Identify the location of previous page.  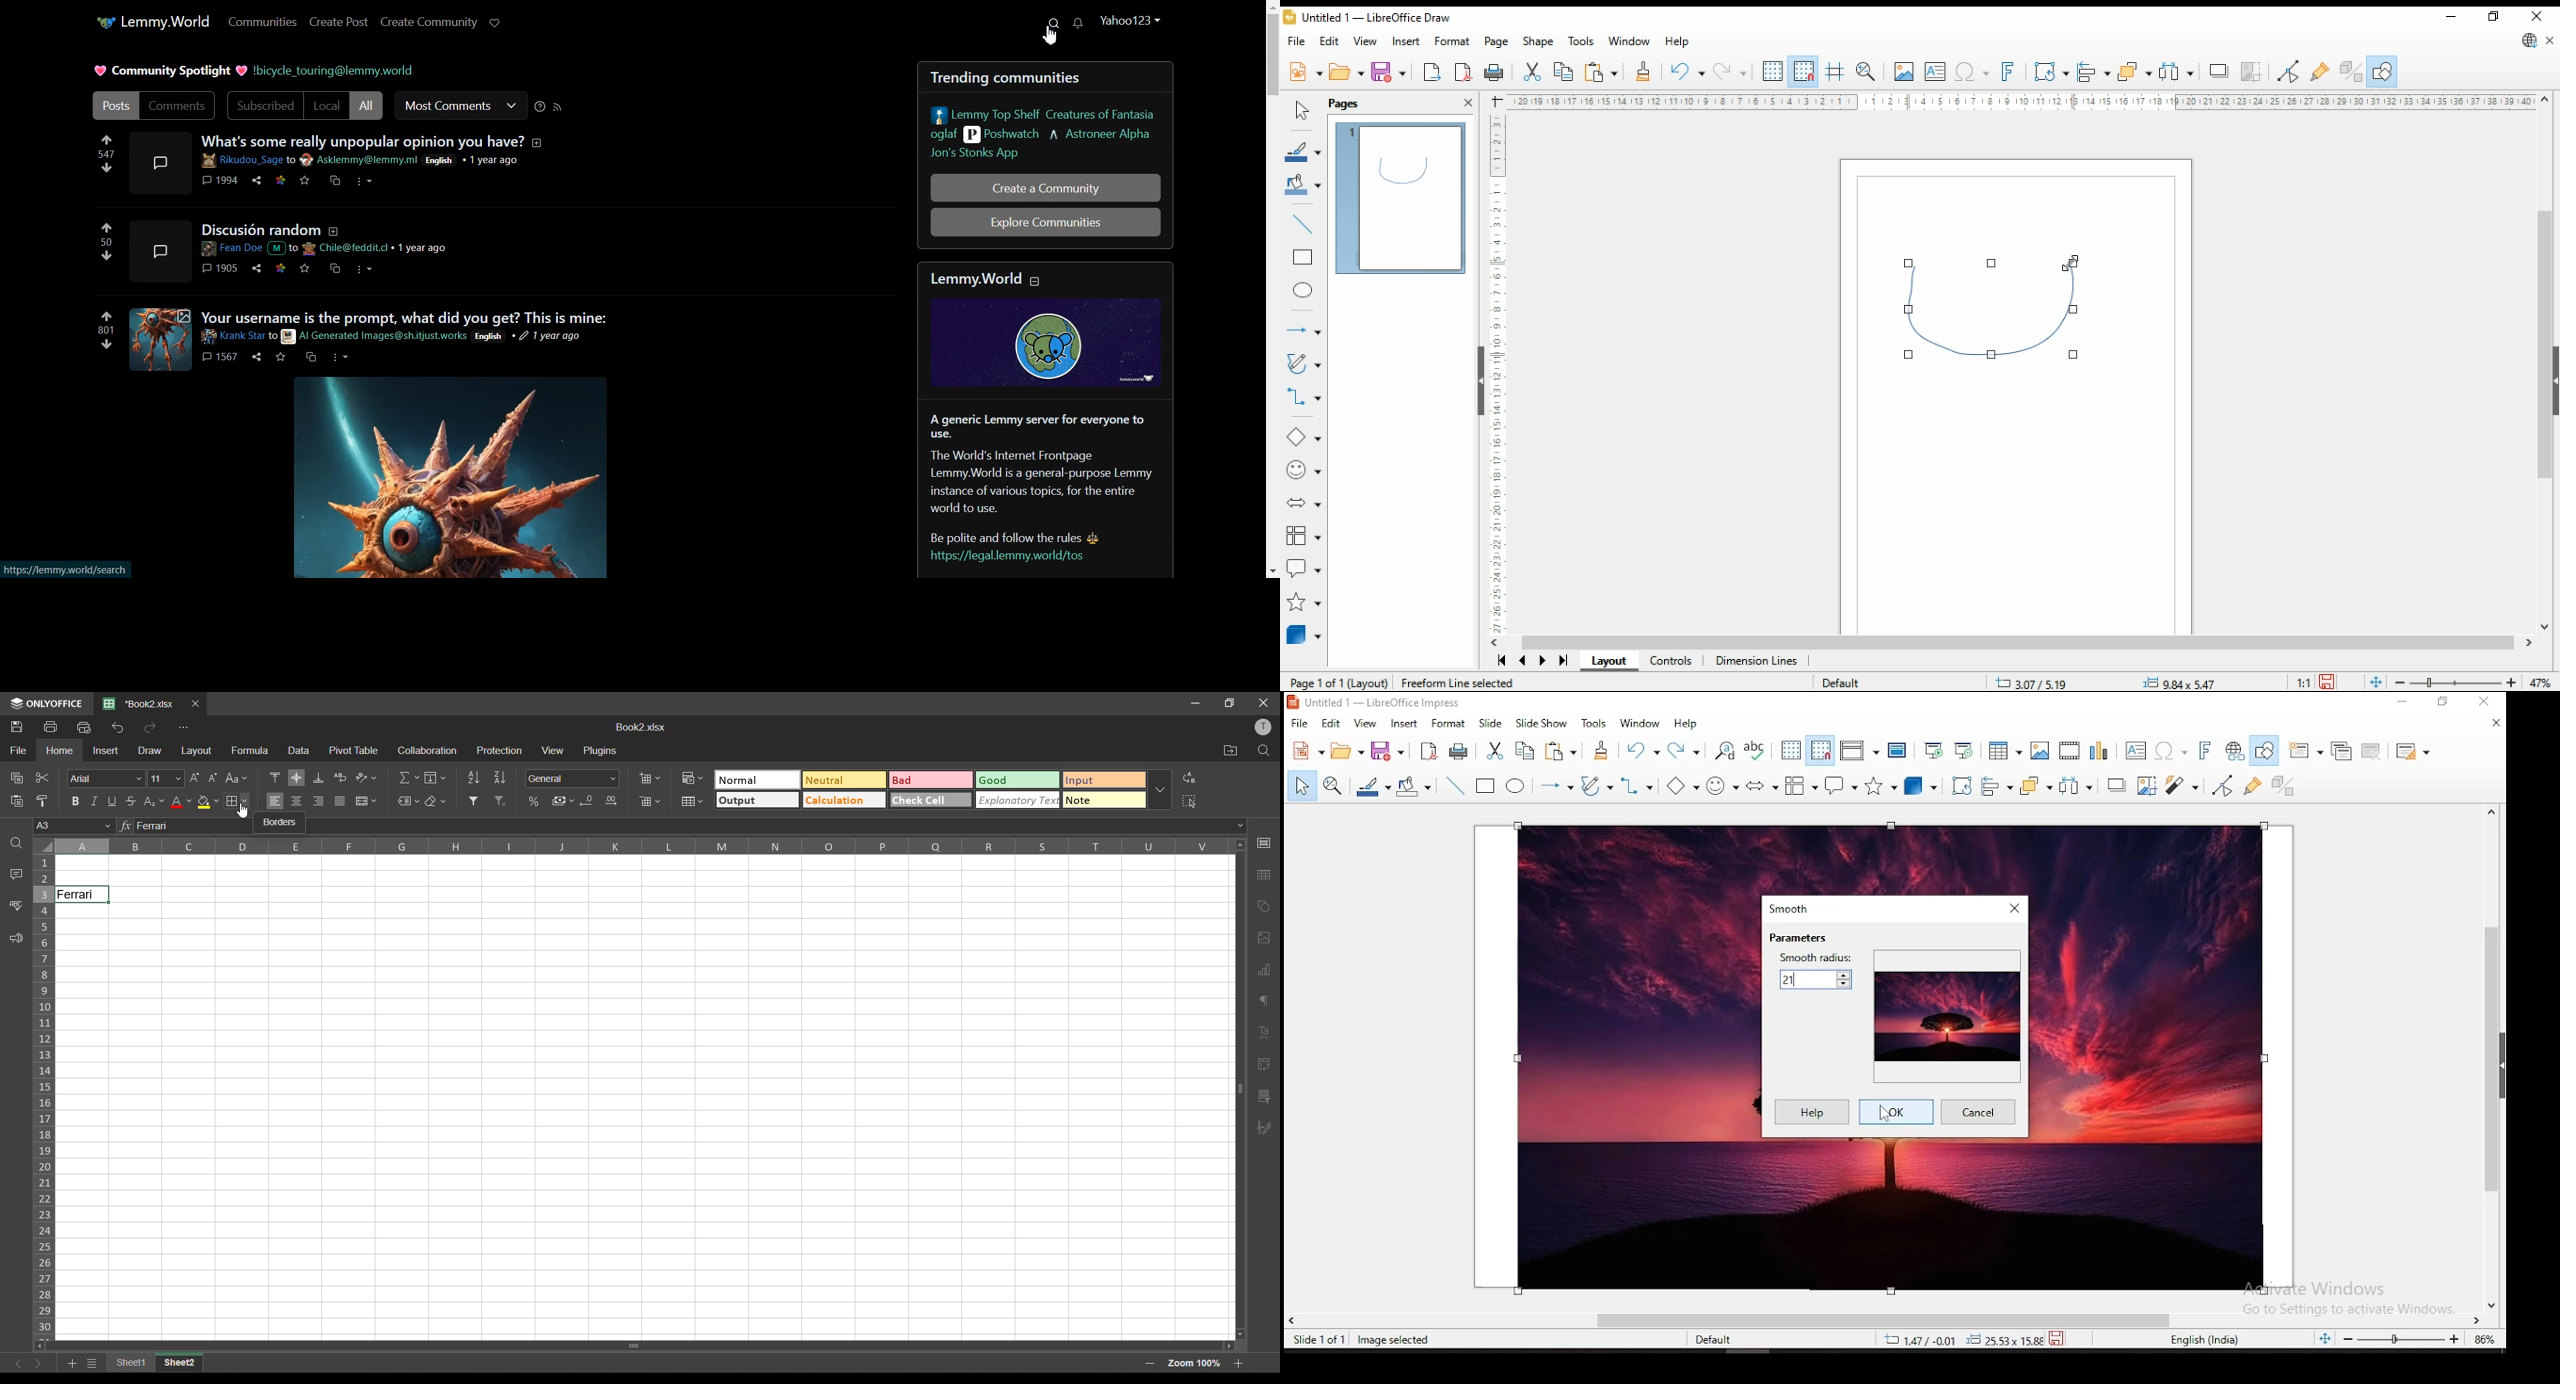
(1524, 660).